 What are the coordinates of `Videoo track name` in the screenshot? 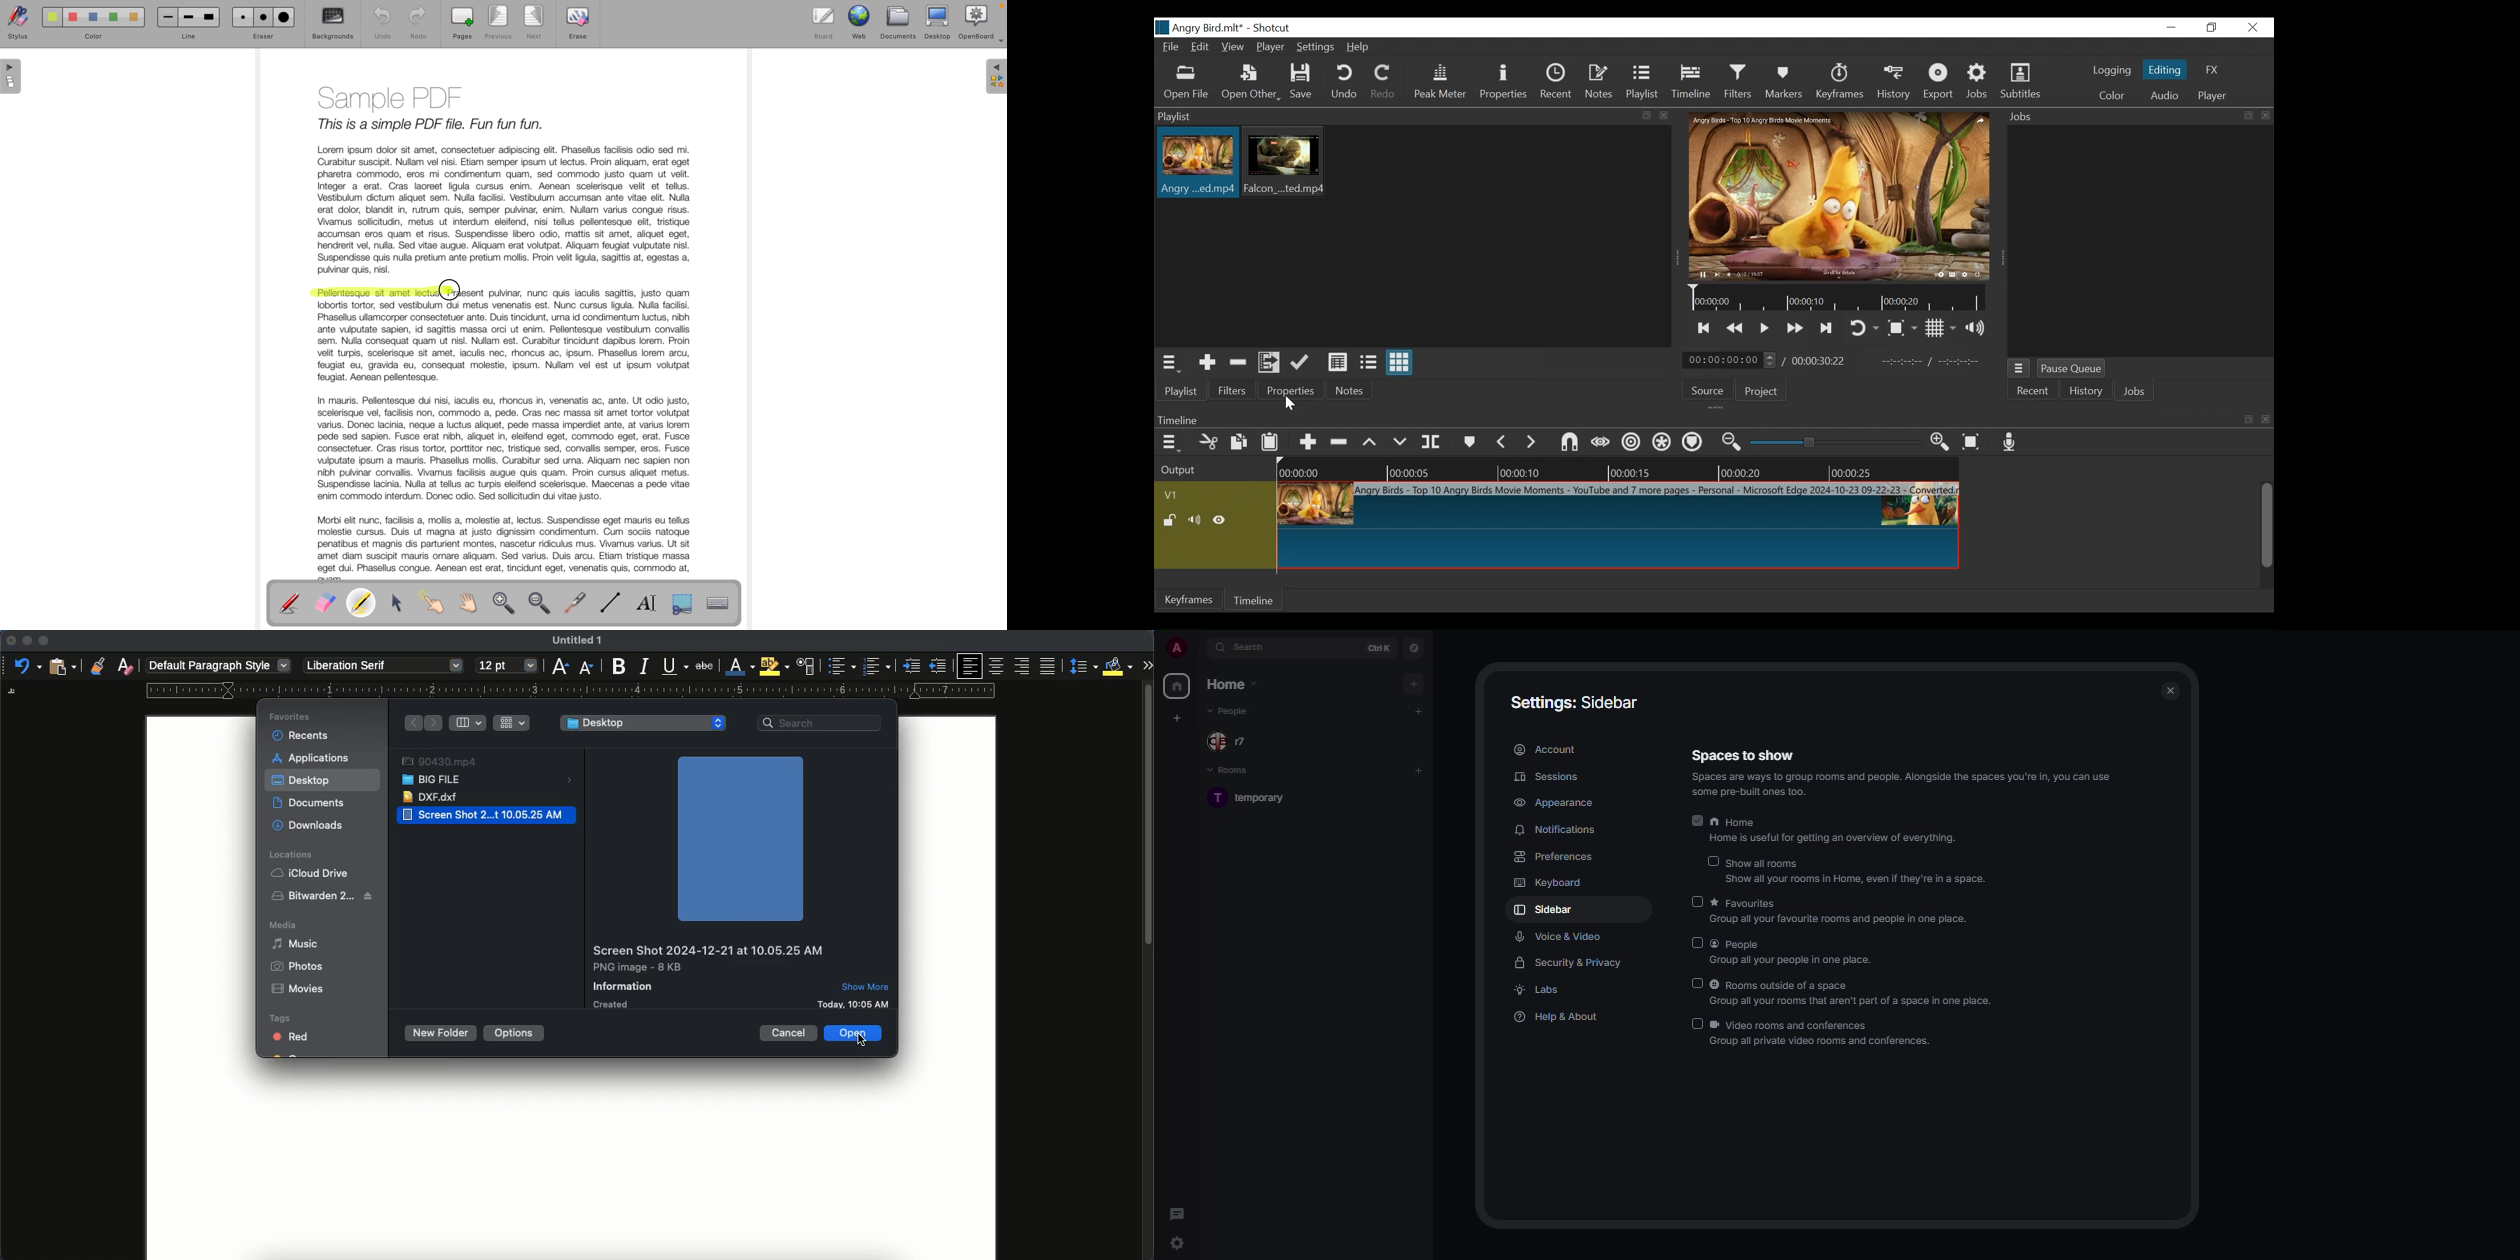 It's located at (1187, 496).